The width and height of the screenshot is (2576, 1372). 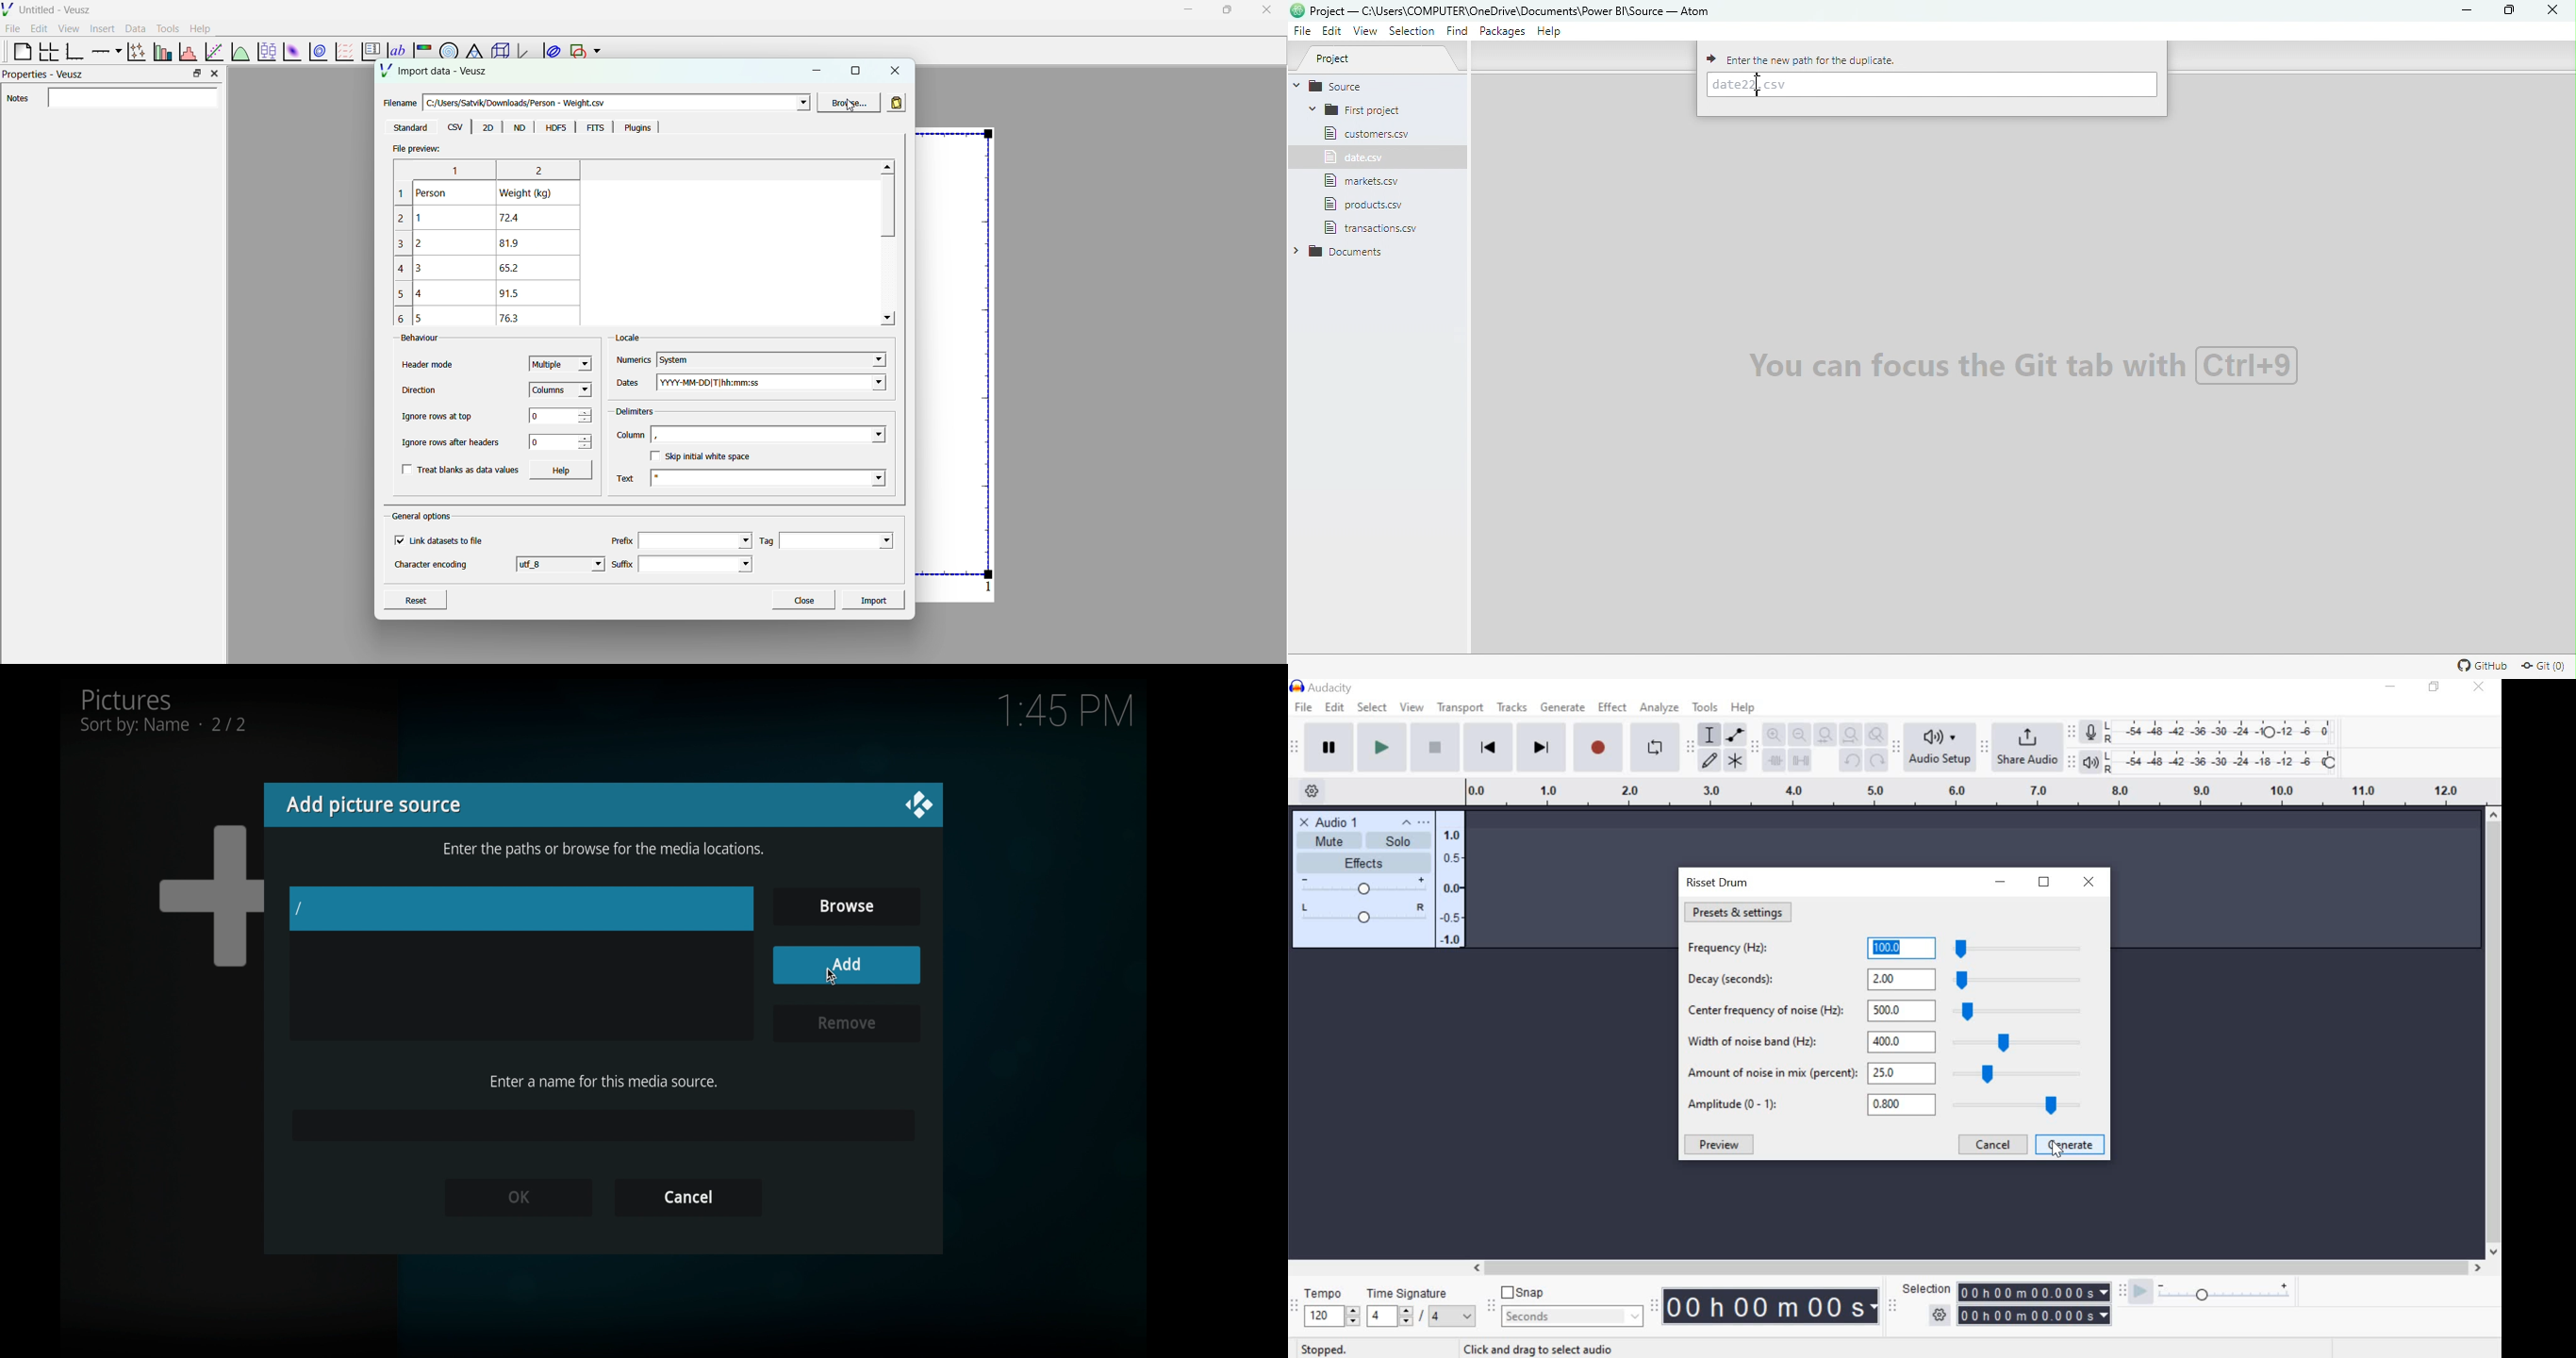 I want to click on close, so click(x=1303, y=821).